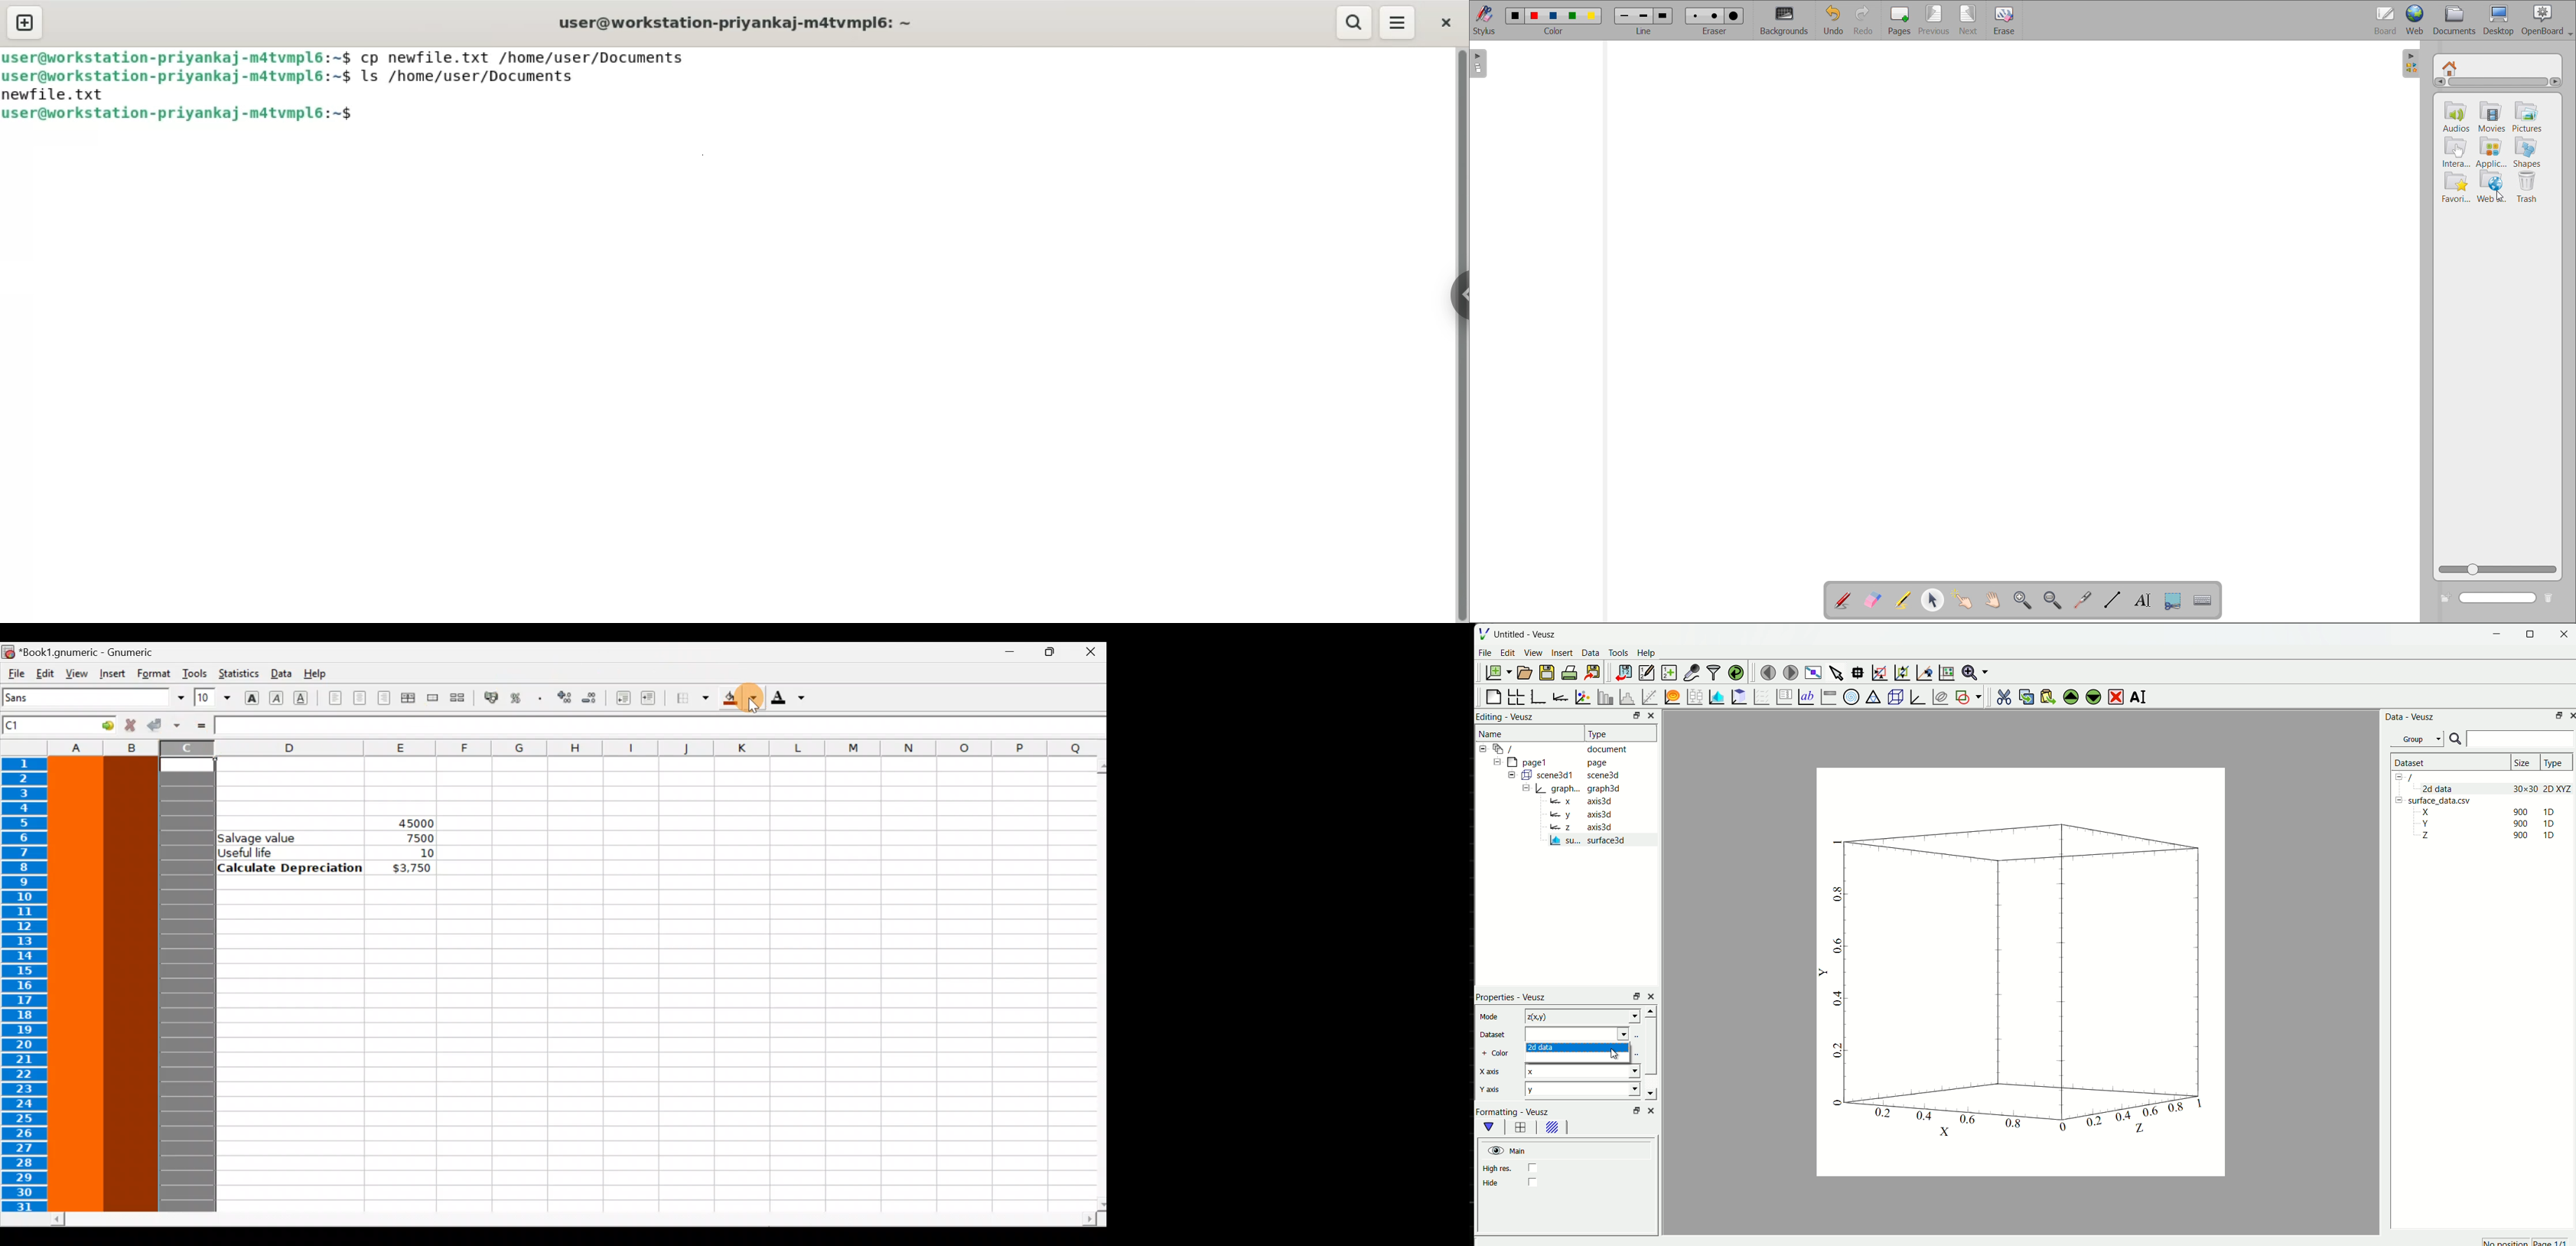  Describe the element at coordinates (1004, 655) in the screenshot. I see `Minimize` at that location.